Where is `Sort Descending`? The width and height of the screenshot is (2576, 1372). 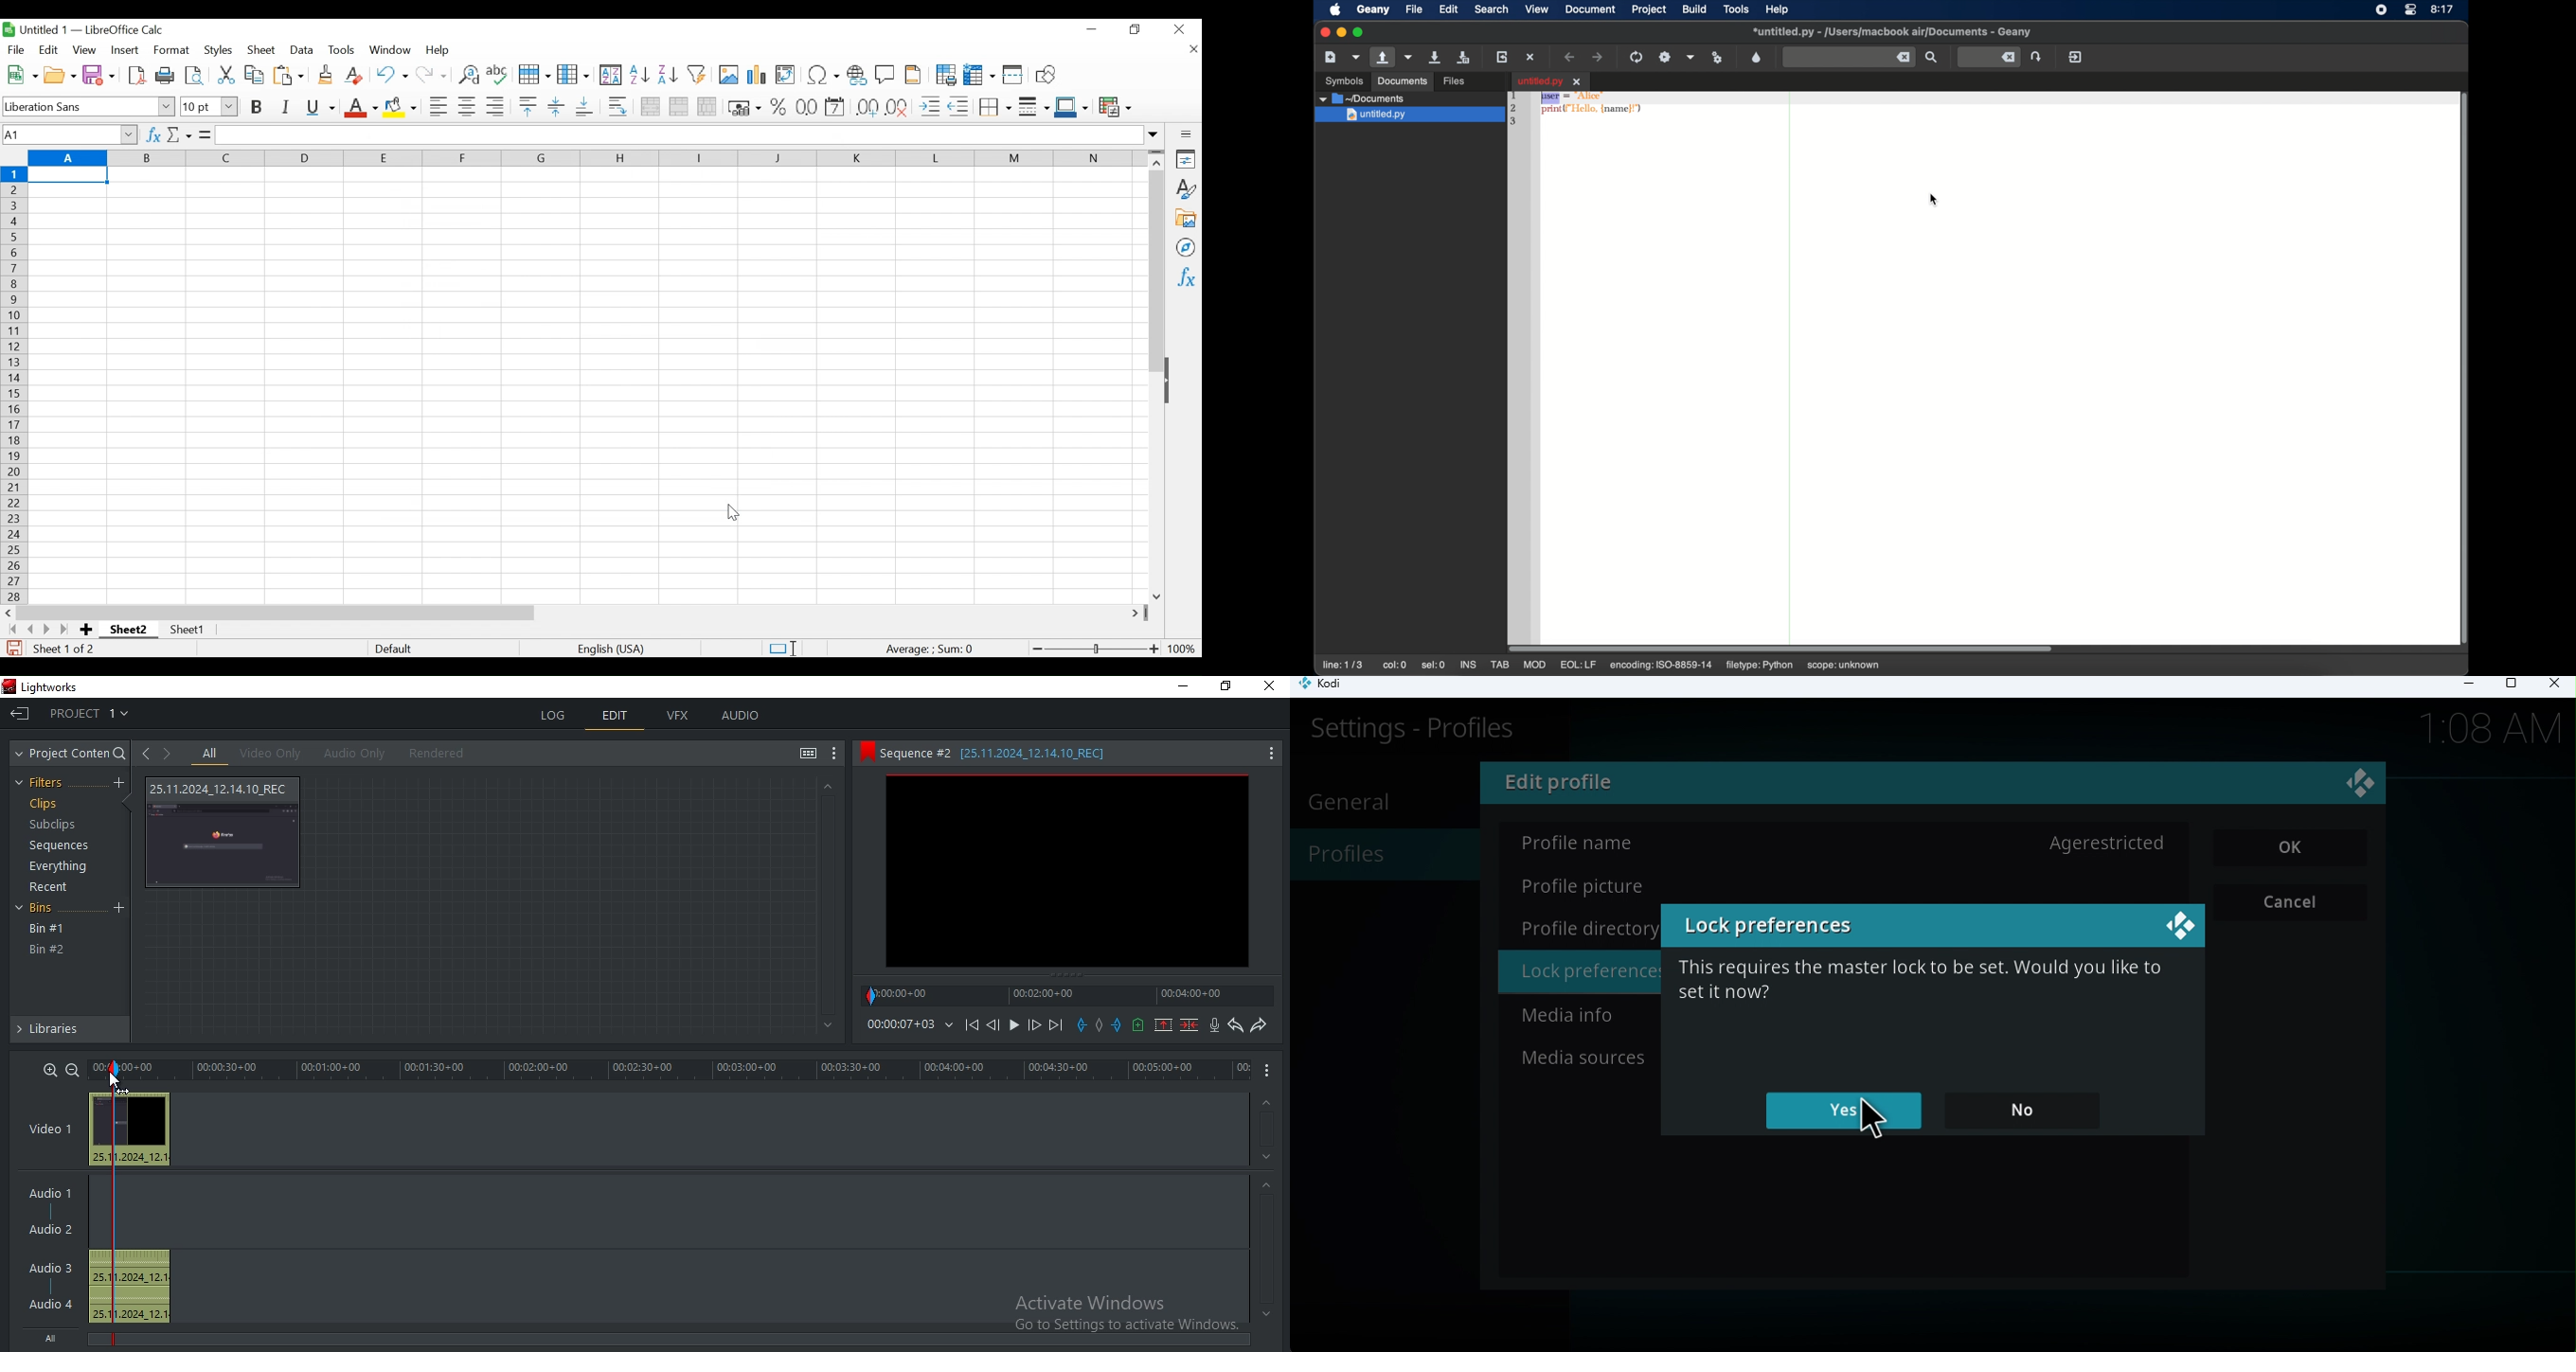 Sort Descending is located at coordinates (667, 75).